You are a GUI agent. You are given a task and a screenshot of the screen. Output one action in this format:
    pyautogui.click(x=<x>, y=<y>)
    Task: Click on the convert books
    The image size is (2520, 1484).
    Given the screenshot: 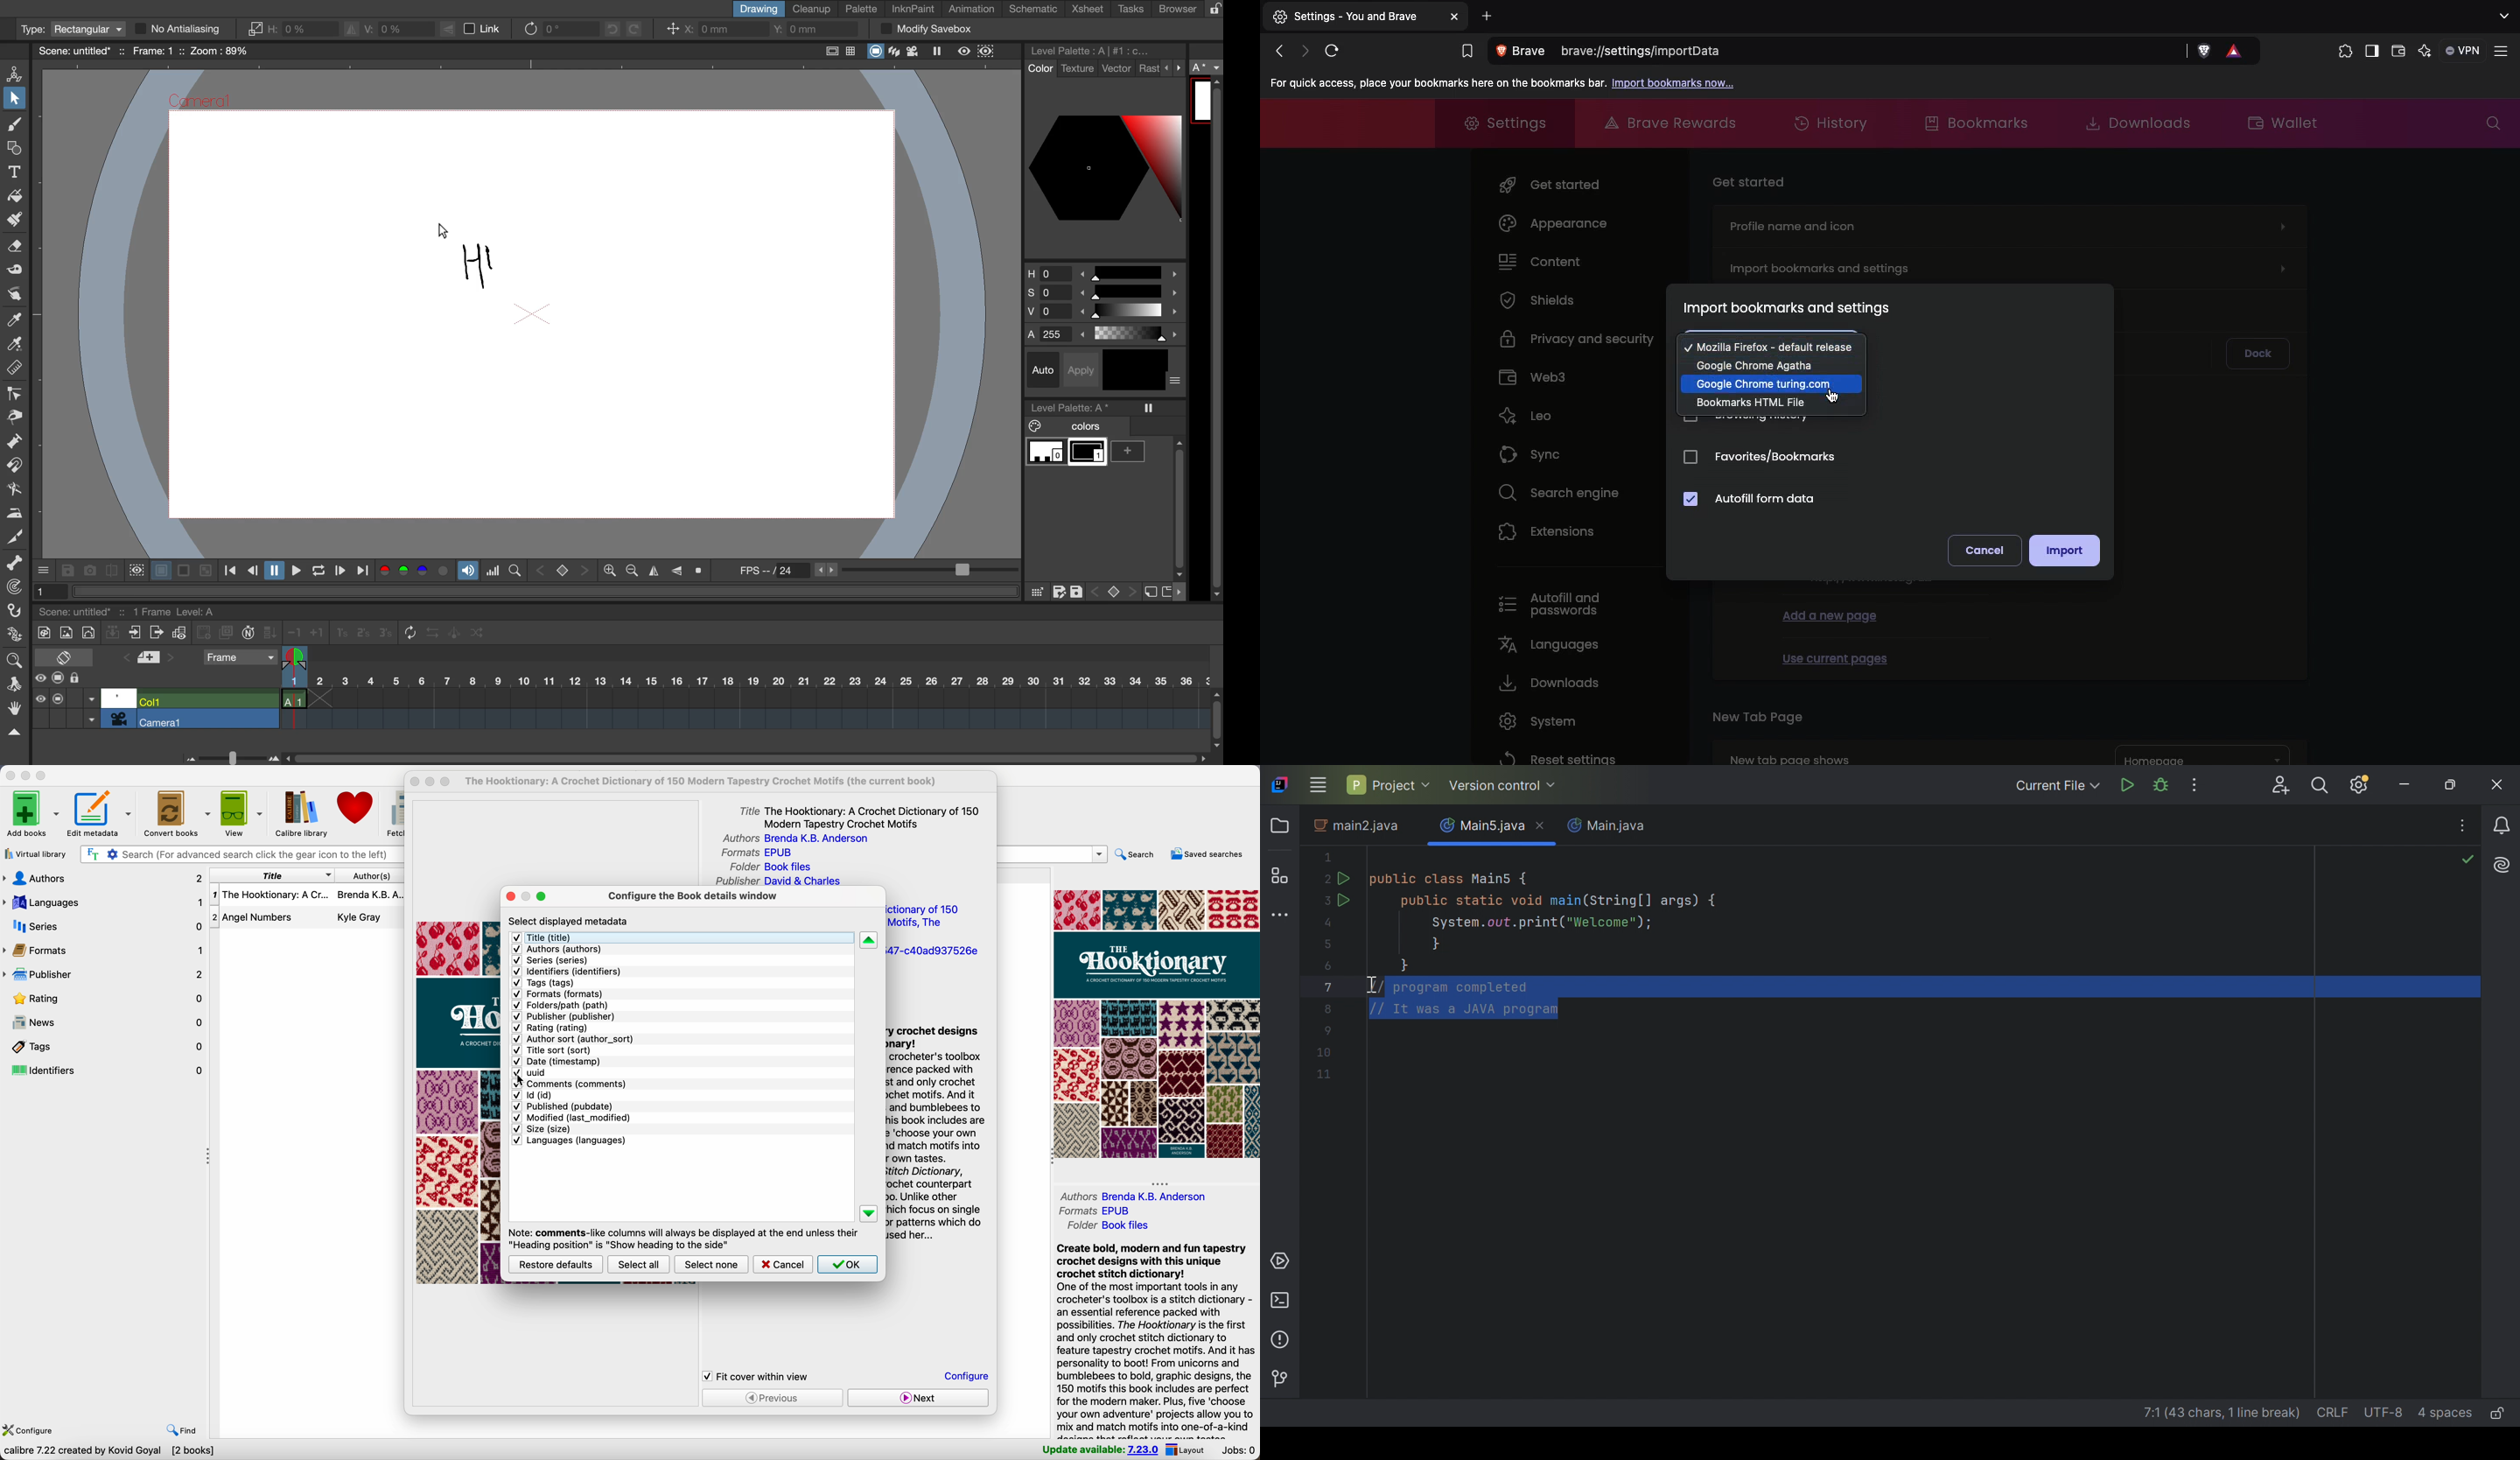 What is the action you would take?
    pyautogui.click(x=175, y=812)
    